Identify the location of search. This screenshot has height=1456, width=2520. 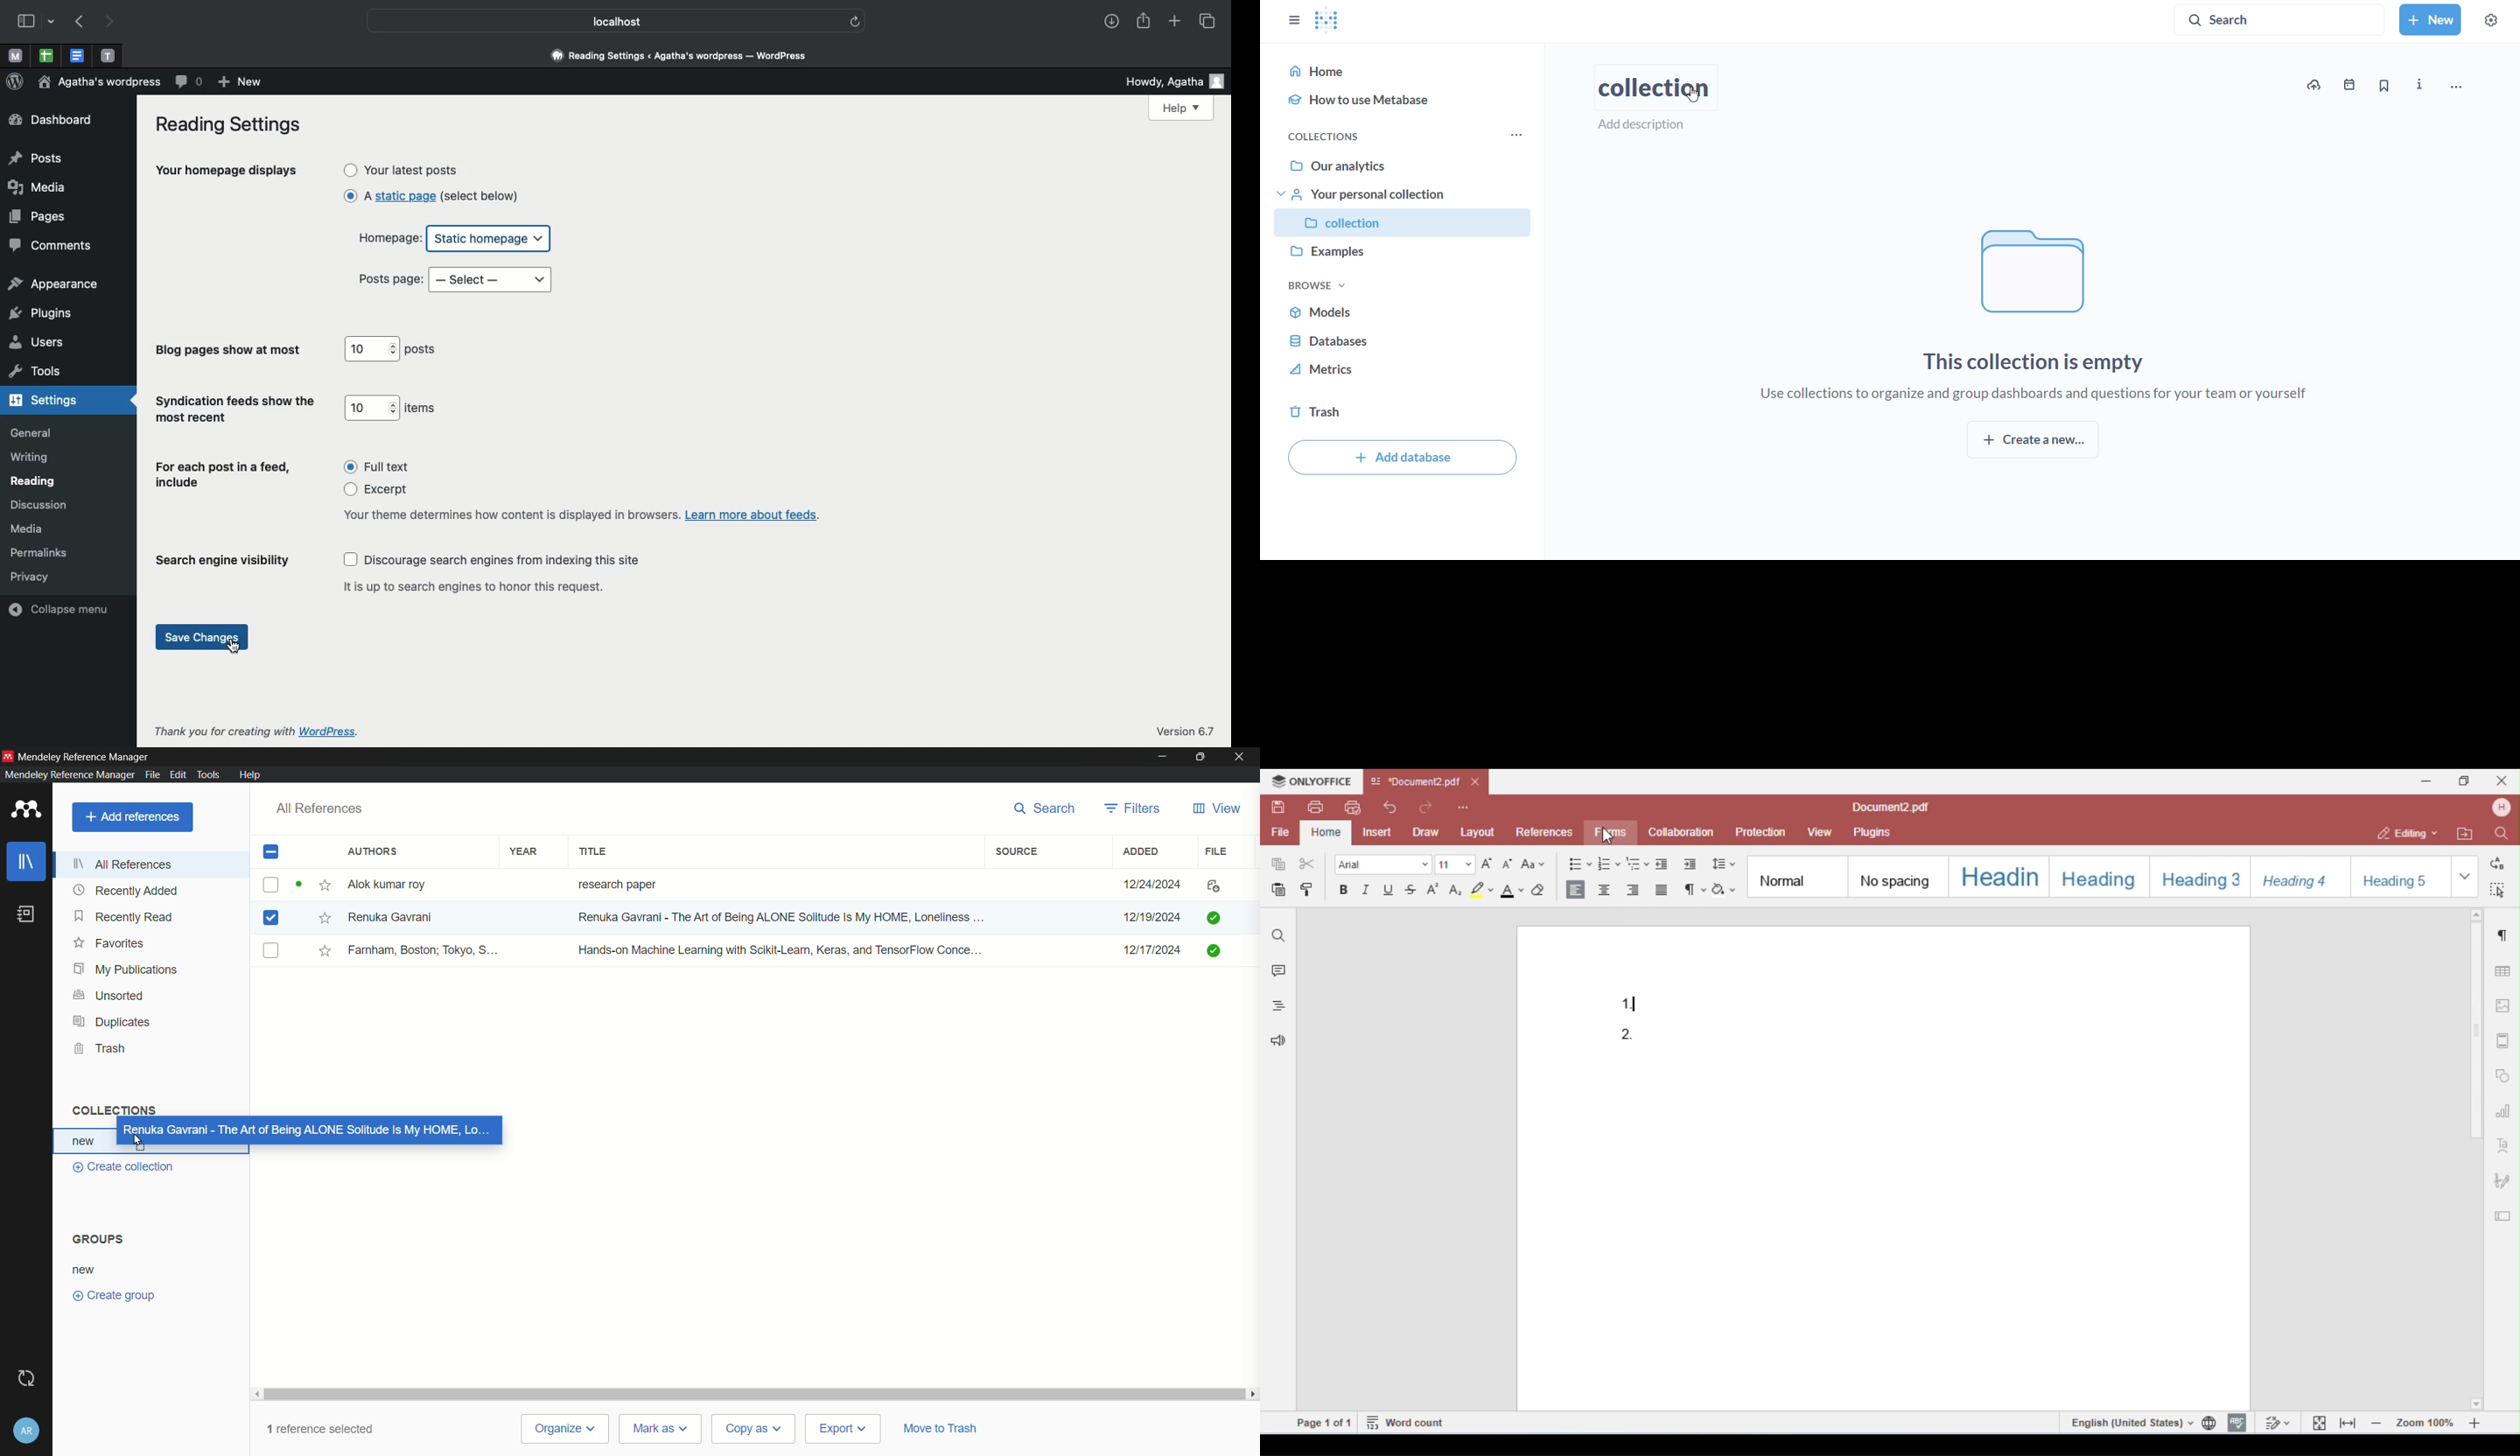
(2280, 18).